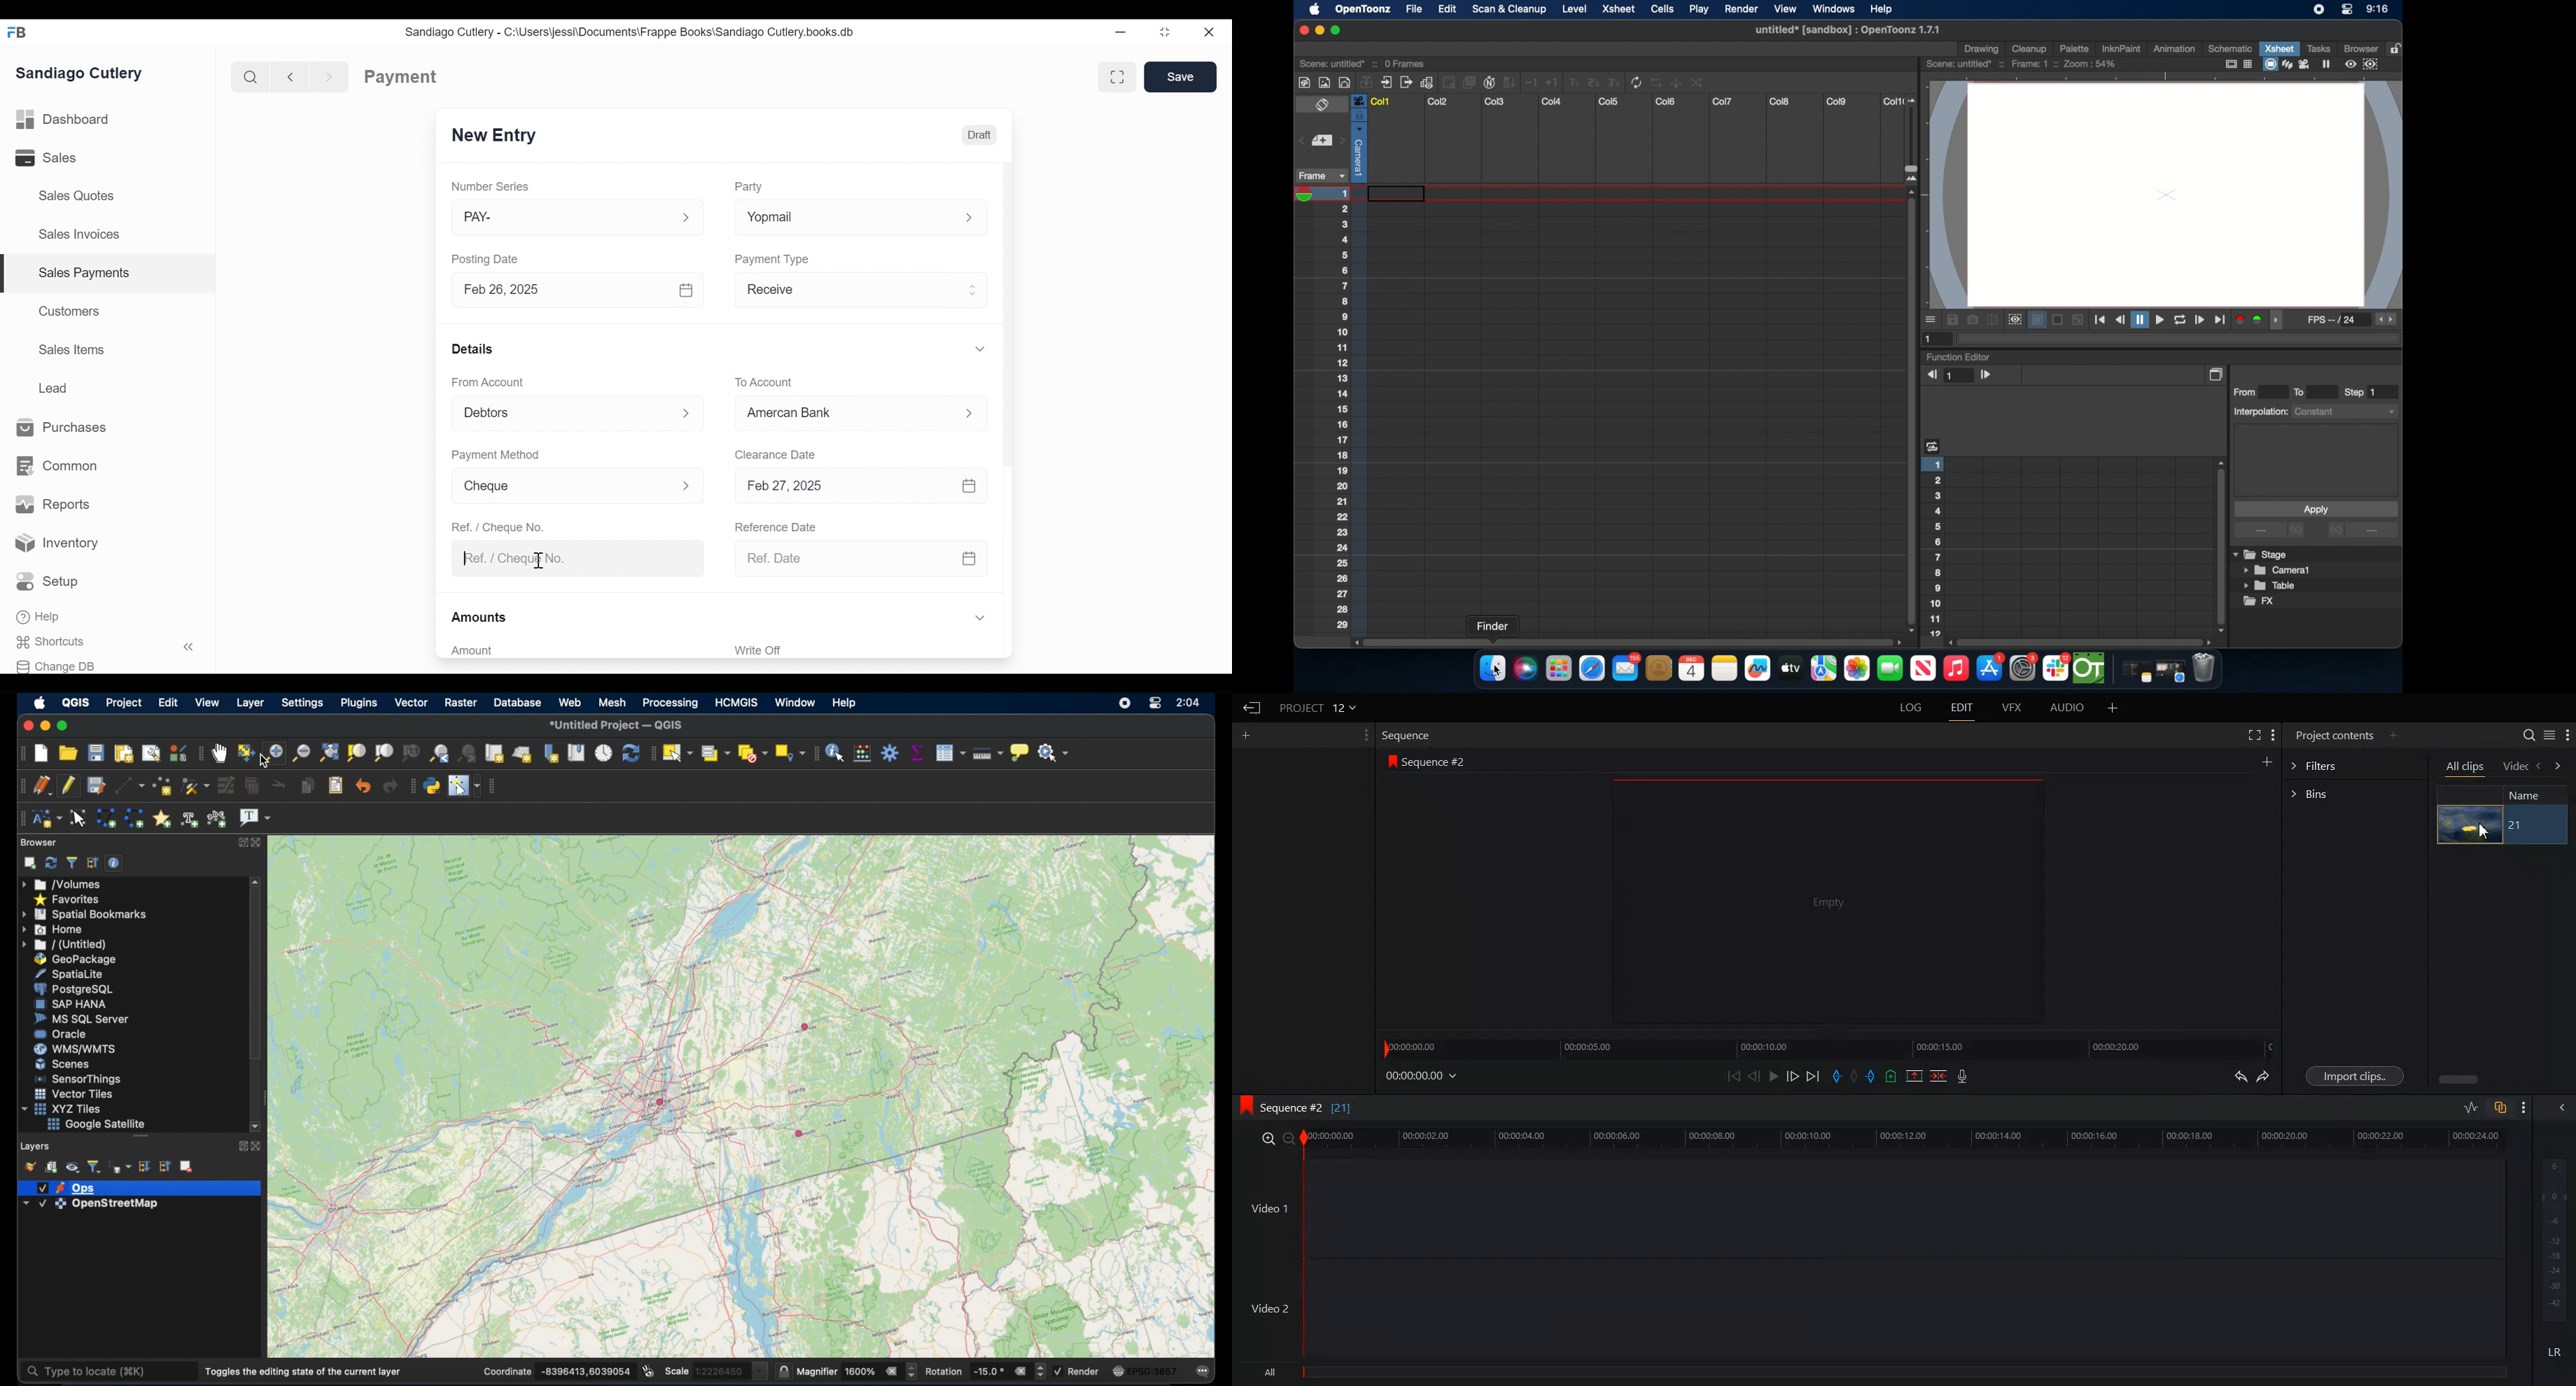 The image size is (2576, 1400). I want to click on apple tv, so click(1790, 668).